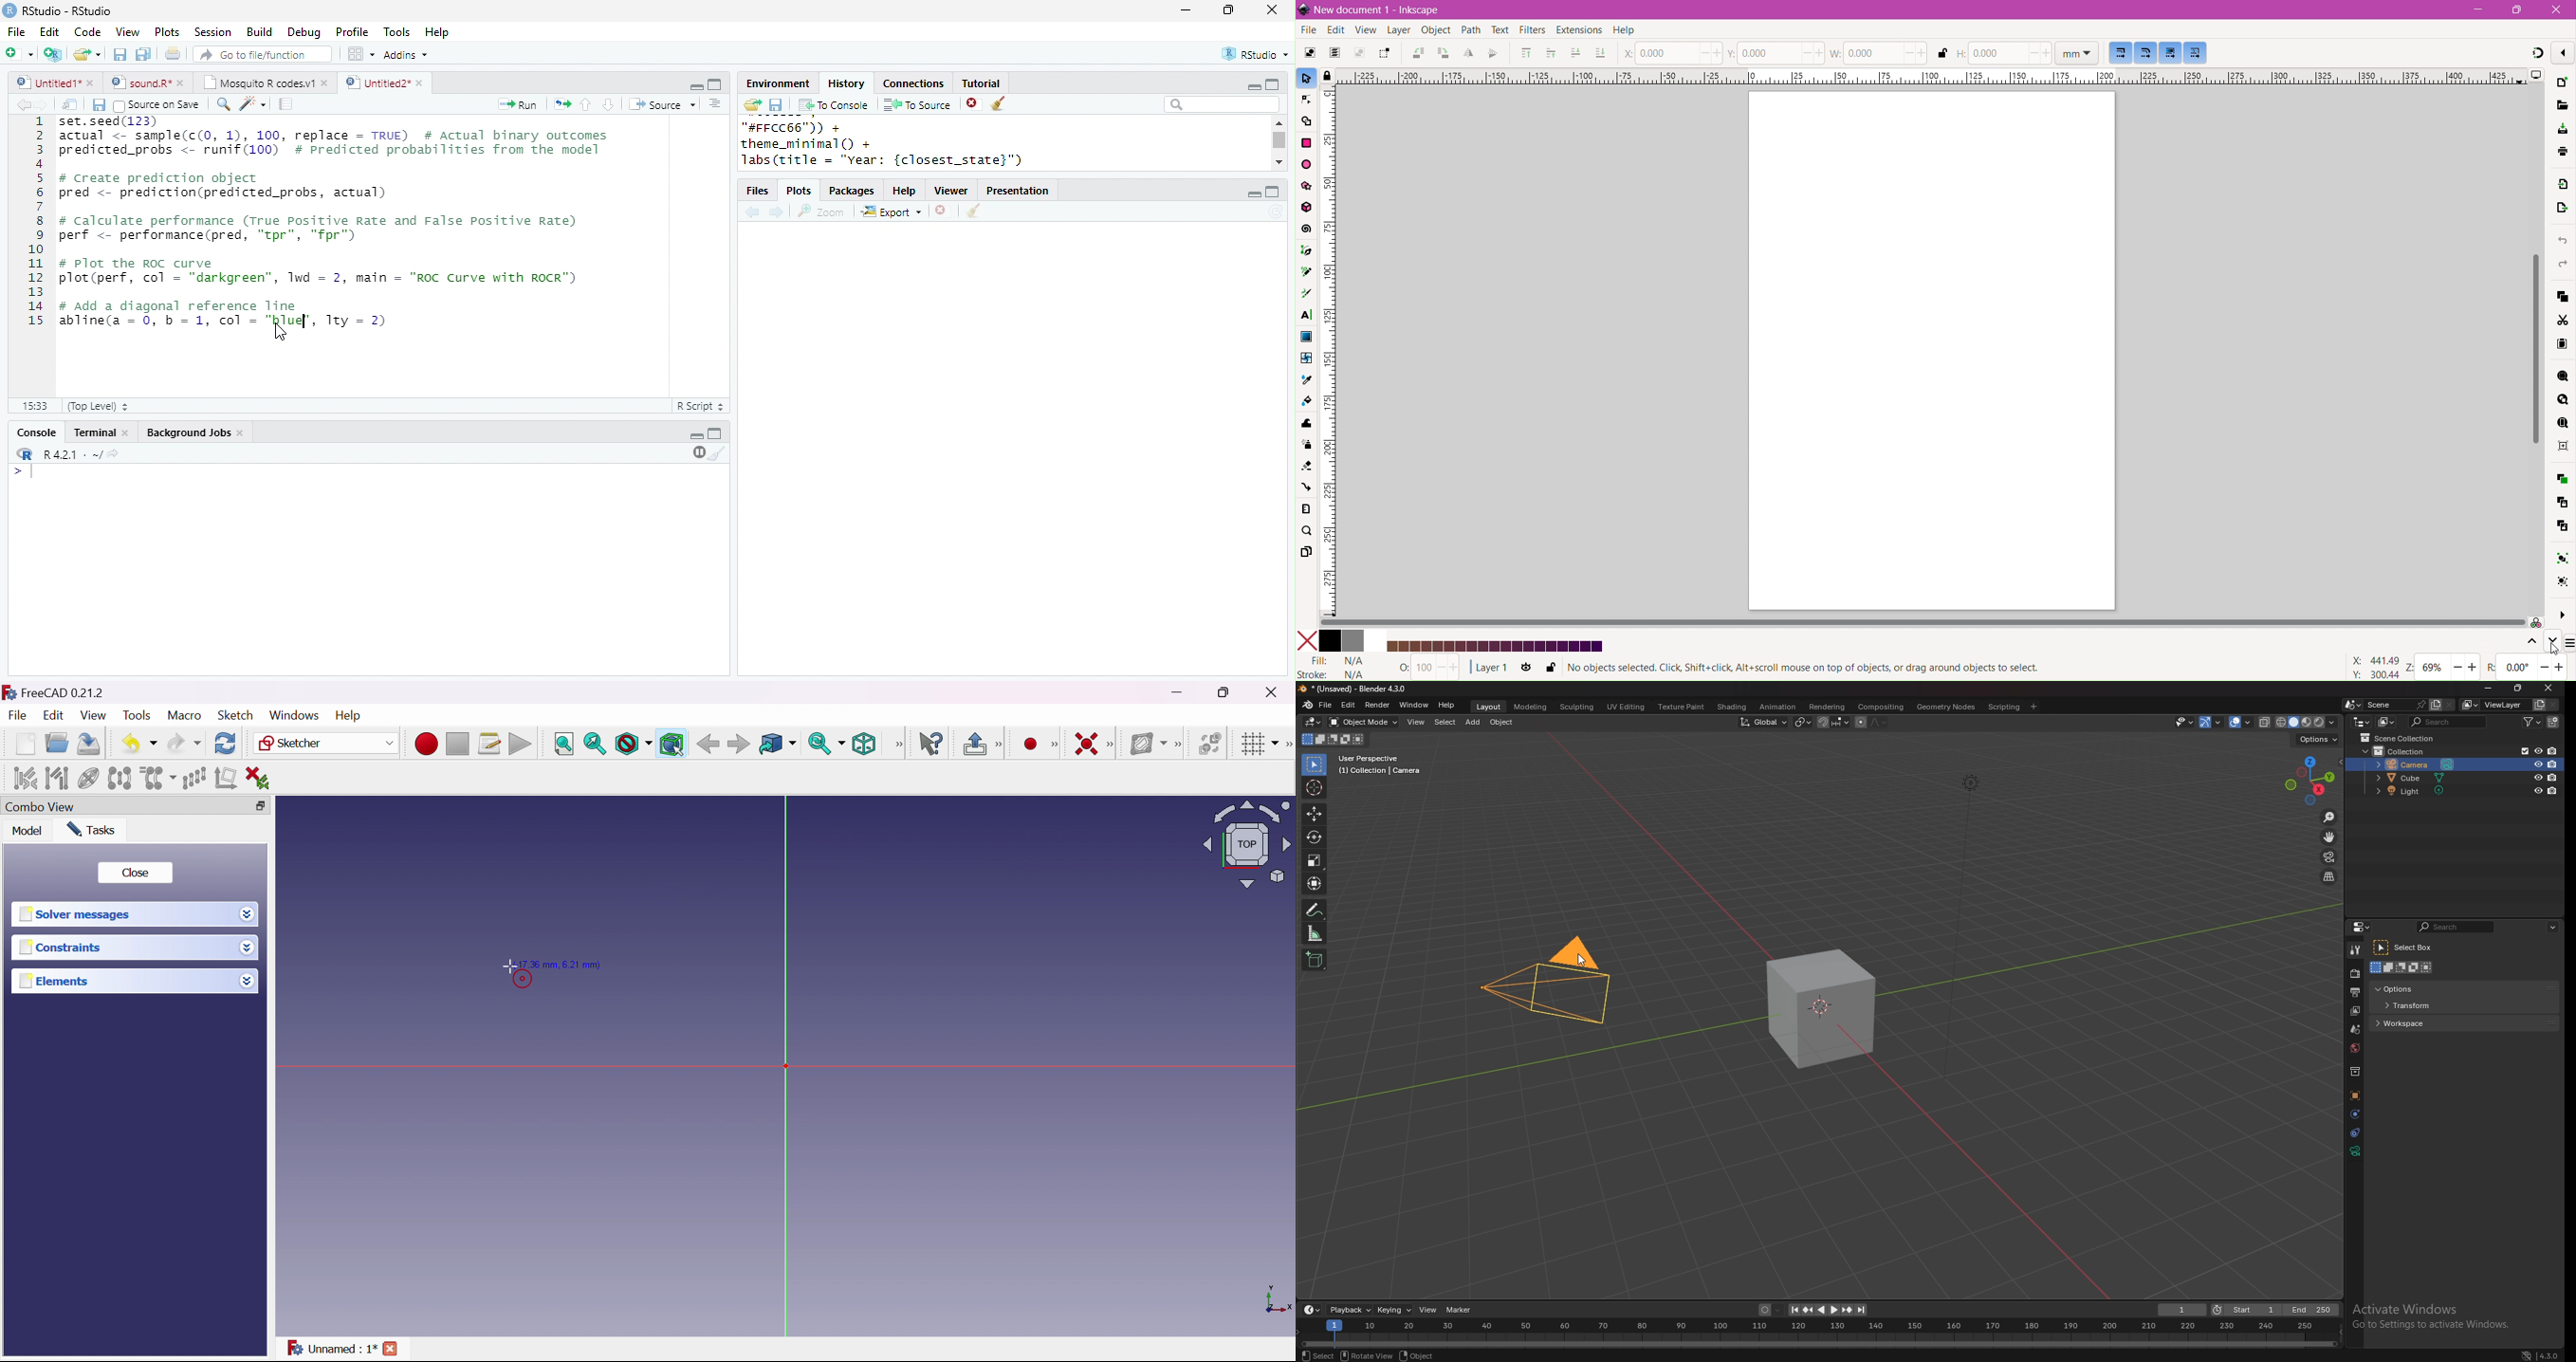 The width and height of the screenshot is (2576, 1372). Describe the element at coordinates (259, 83) in the screenshot. I see `Mosquito R codes.v1` at that location.